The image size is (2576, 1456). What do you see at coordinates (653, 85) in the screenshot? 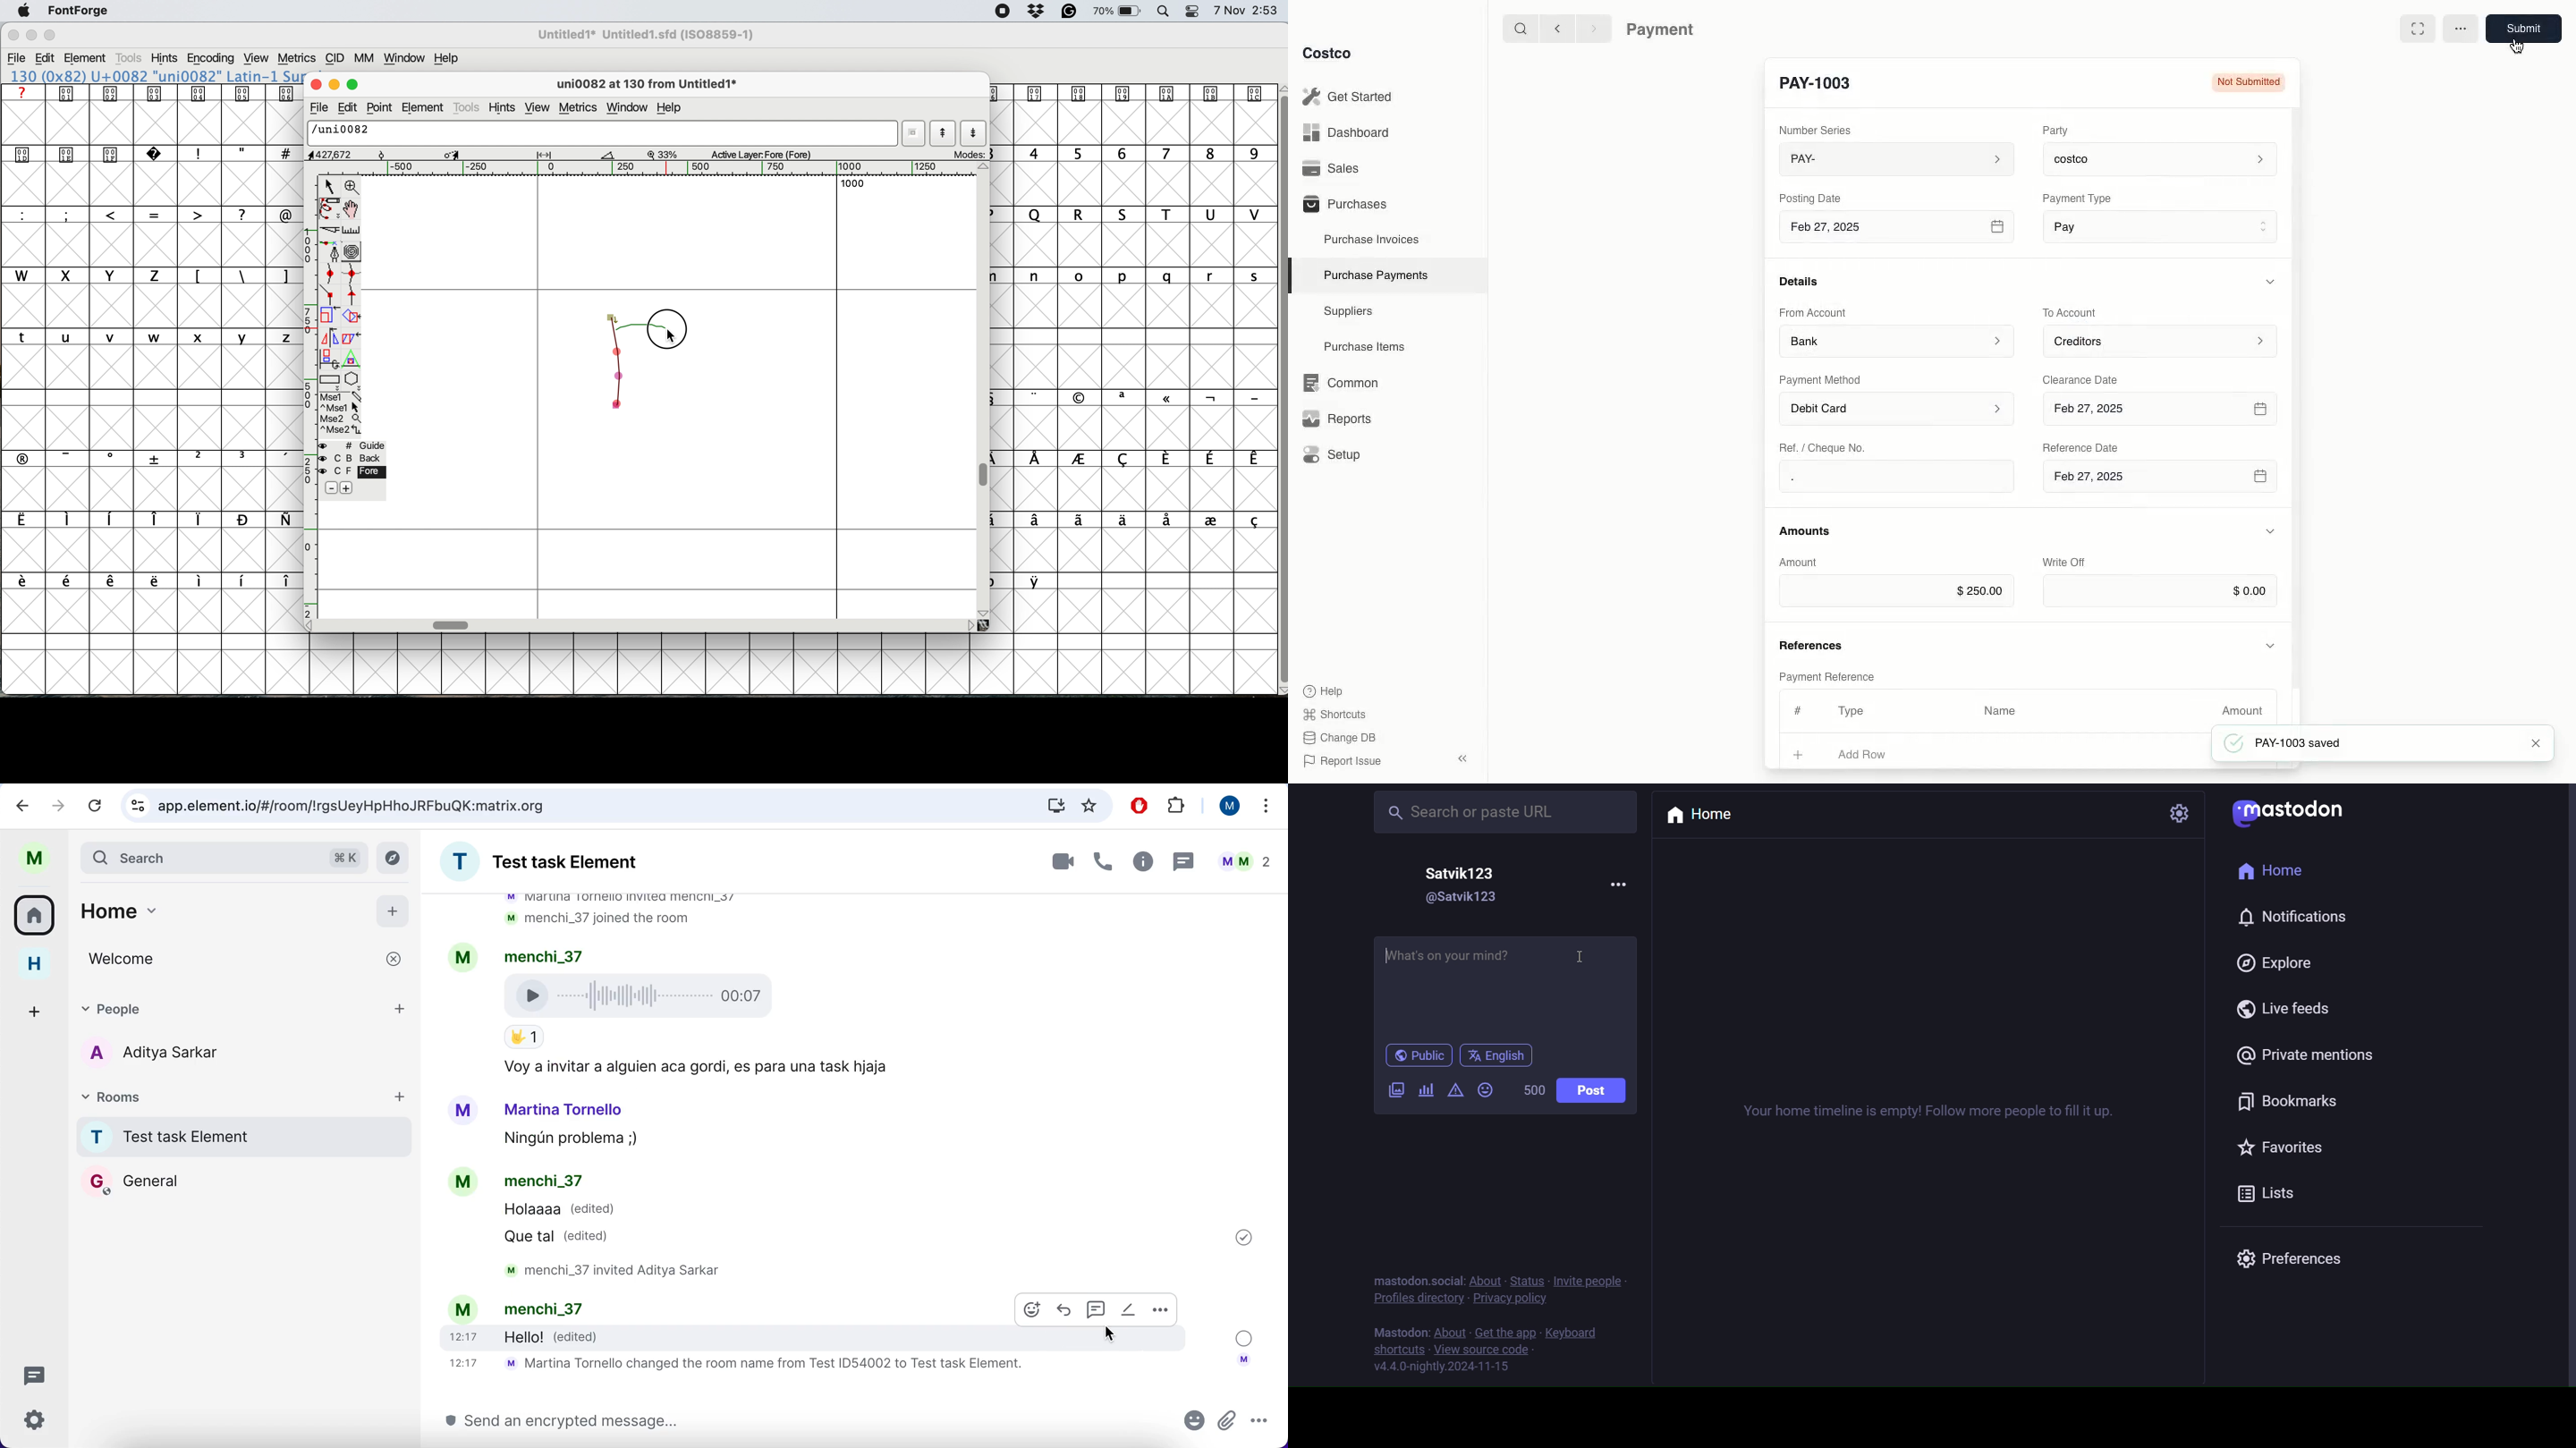
I see `glyph details` at bounding box center [653, 85].